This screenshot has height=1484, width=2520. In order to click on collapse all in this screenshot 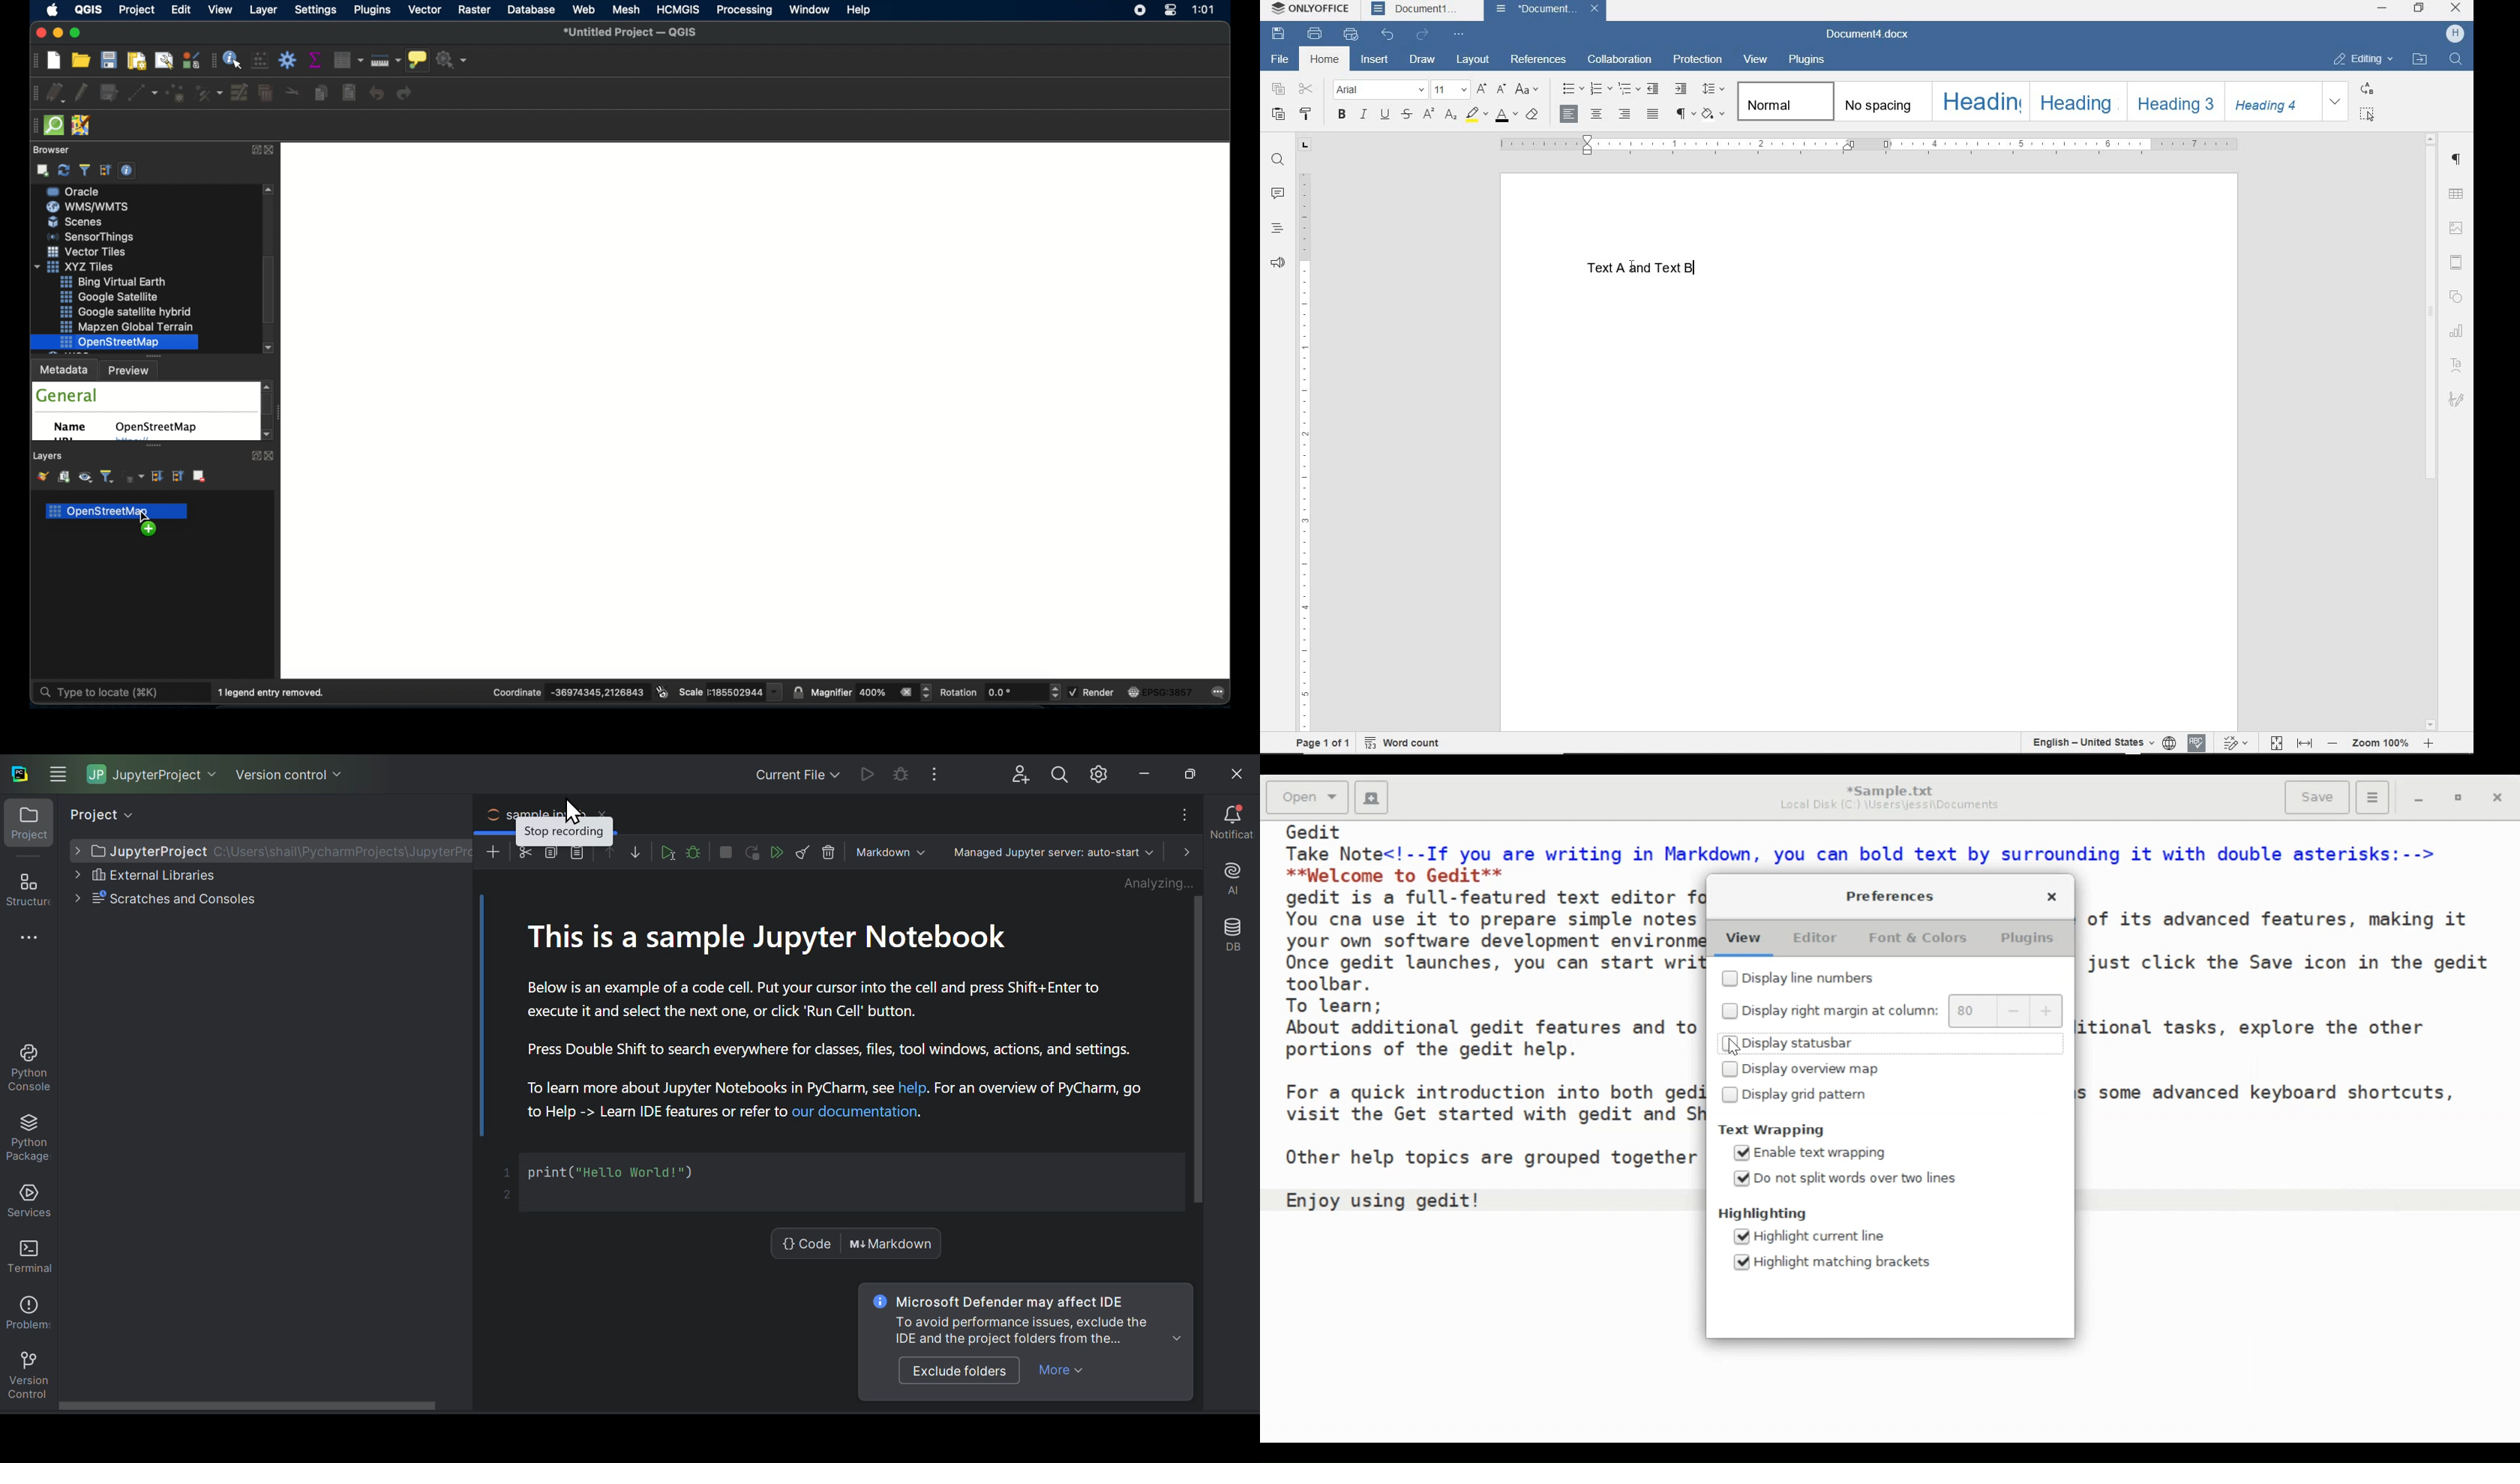, I will do `click(106, 171)`.